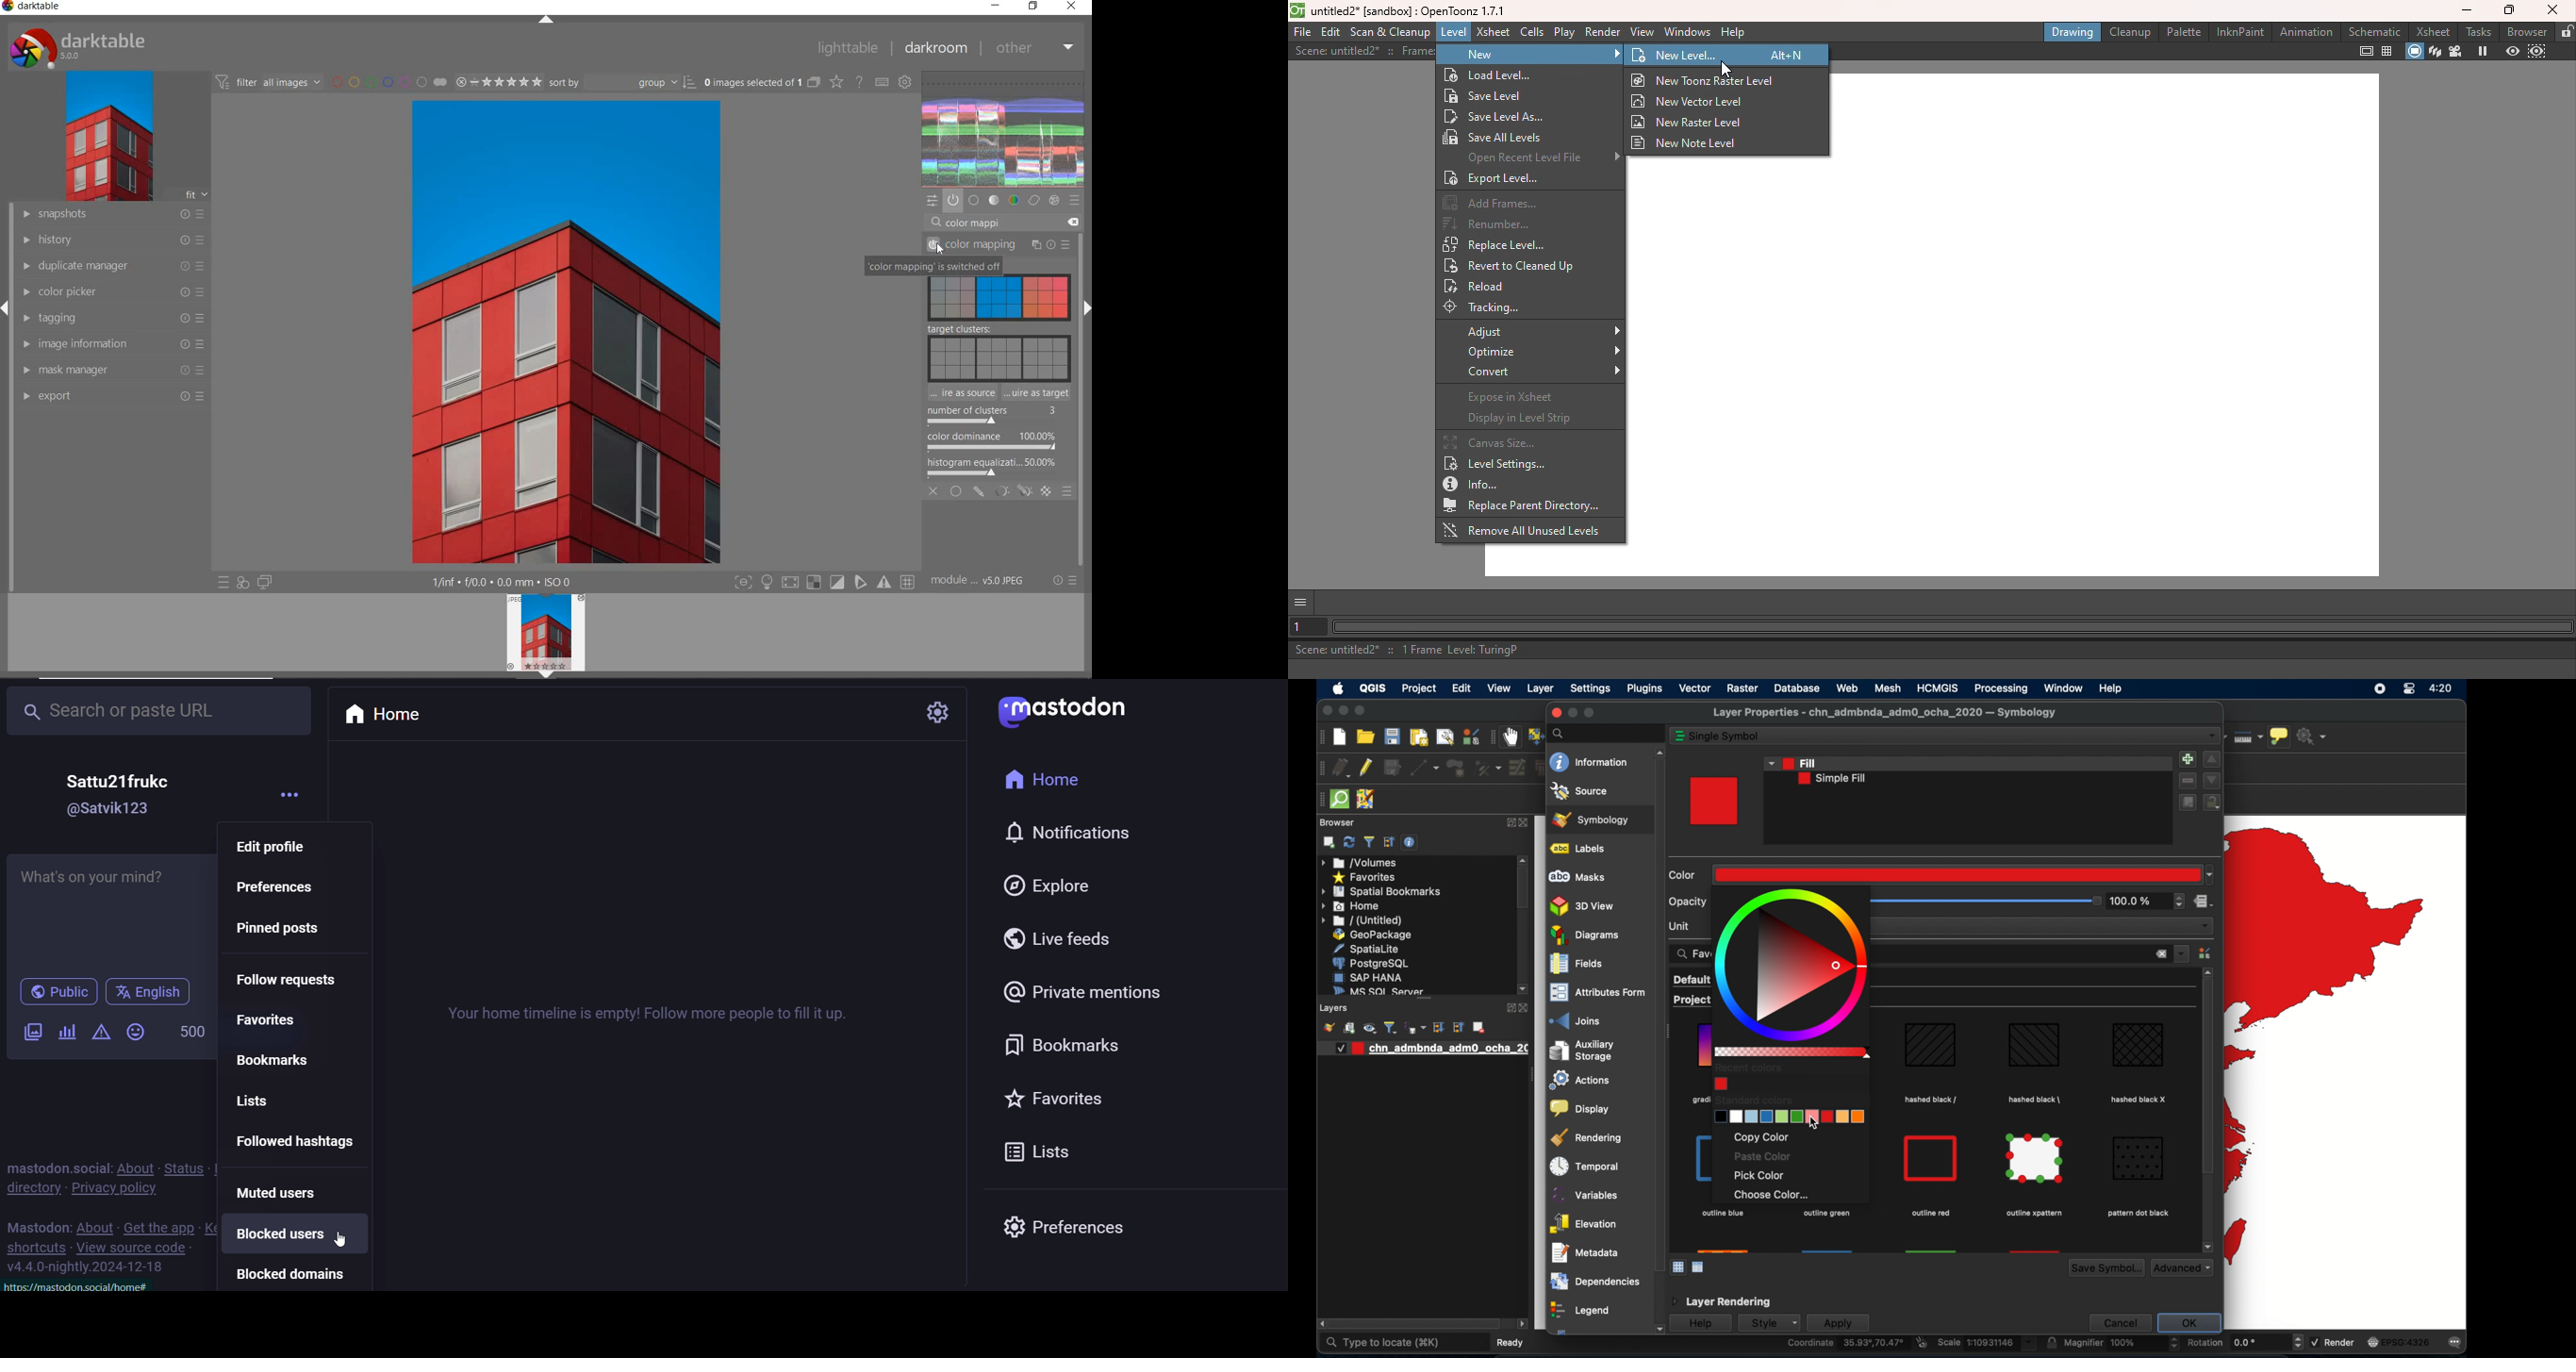  What do you see at coordinates (2189, 781) in the screenshot?
I see `remove symbol color` at bounding box center [2189, 781].